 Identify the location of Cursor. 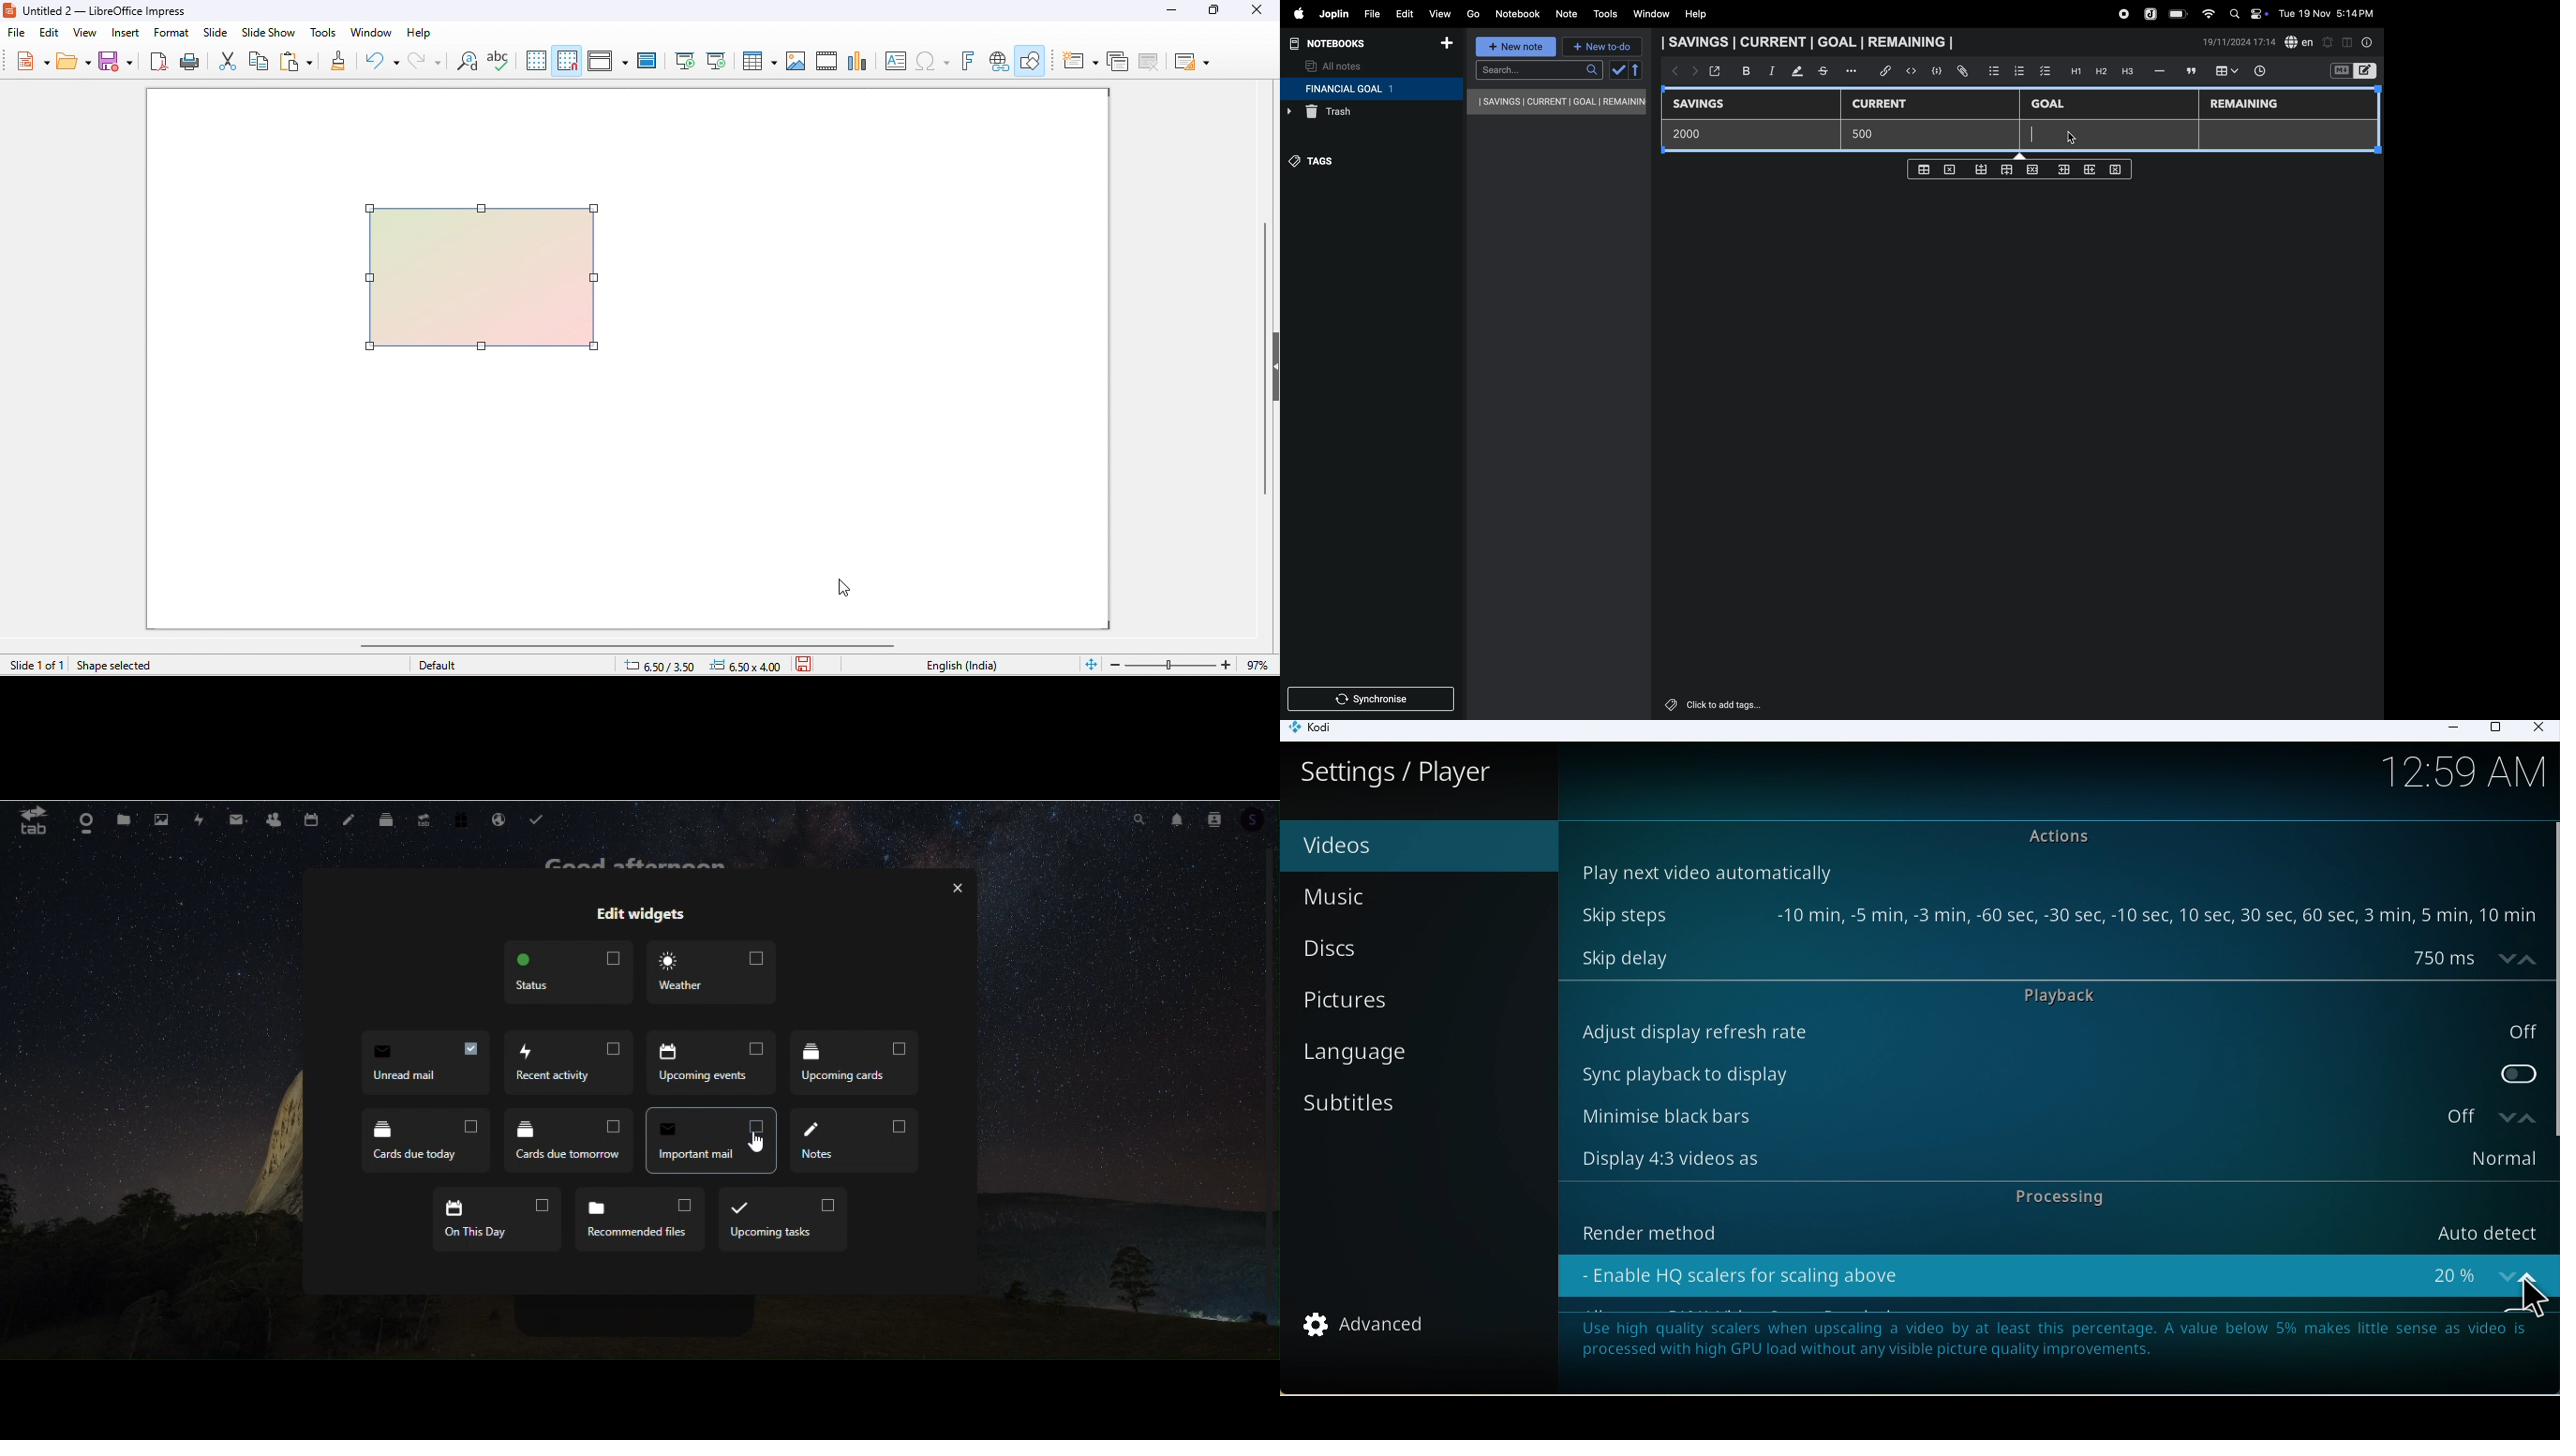
(2528, 1302).